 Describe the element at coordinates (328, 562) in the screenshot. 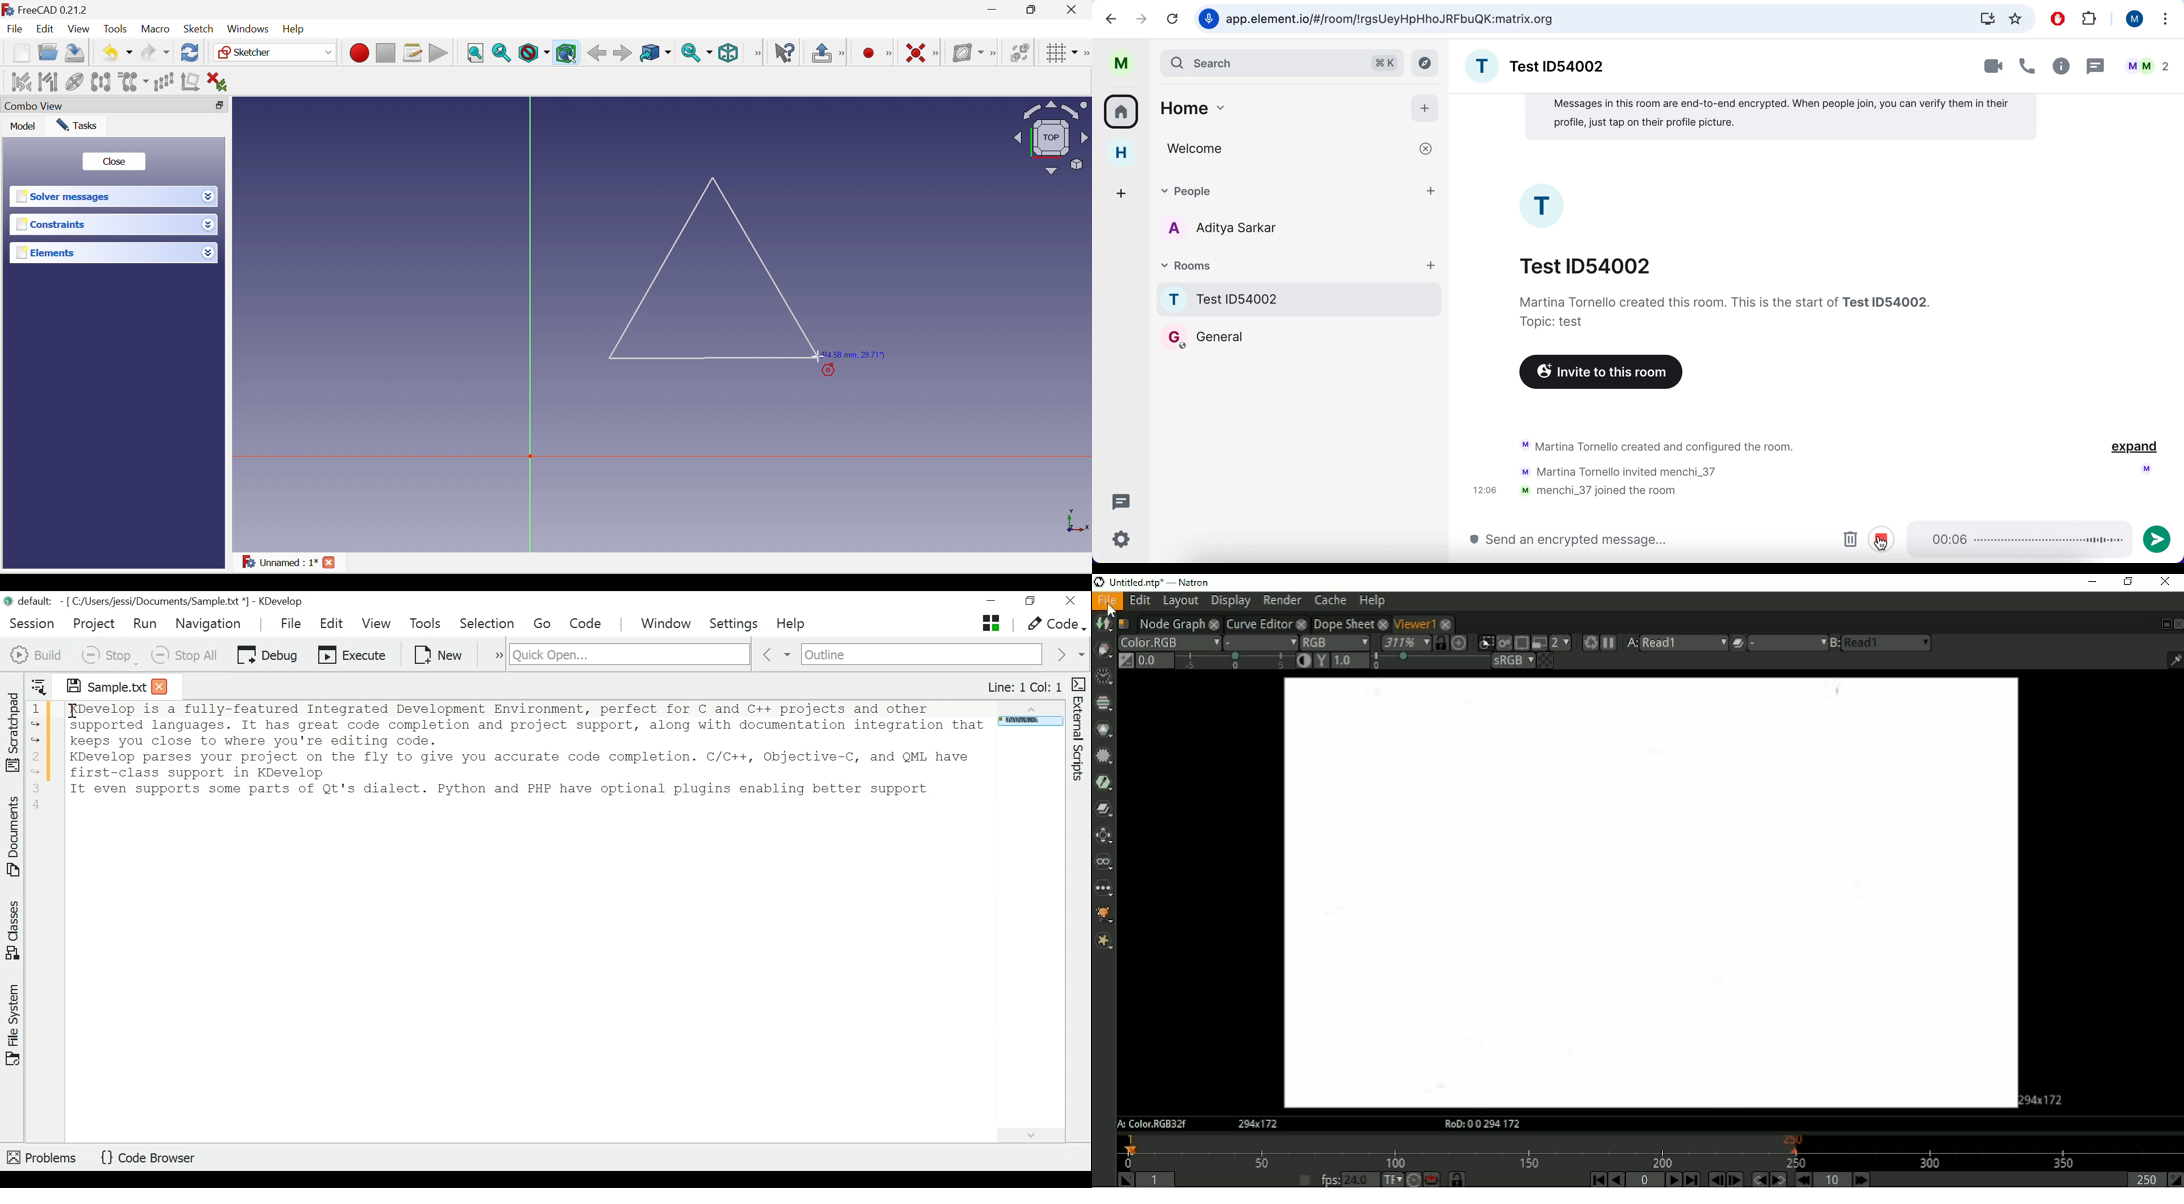

I see `Close` at that location.